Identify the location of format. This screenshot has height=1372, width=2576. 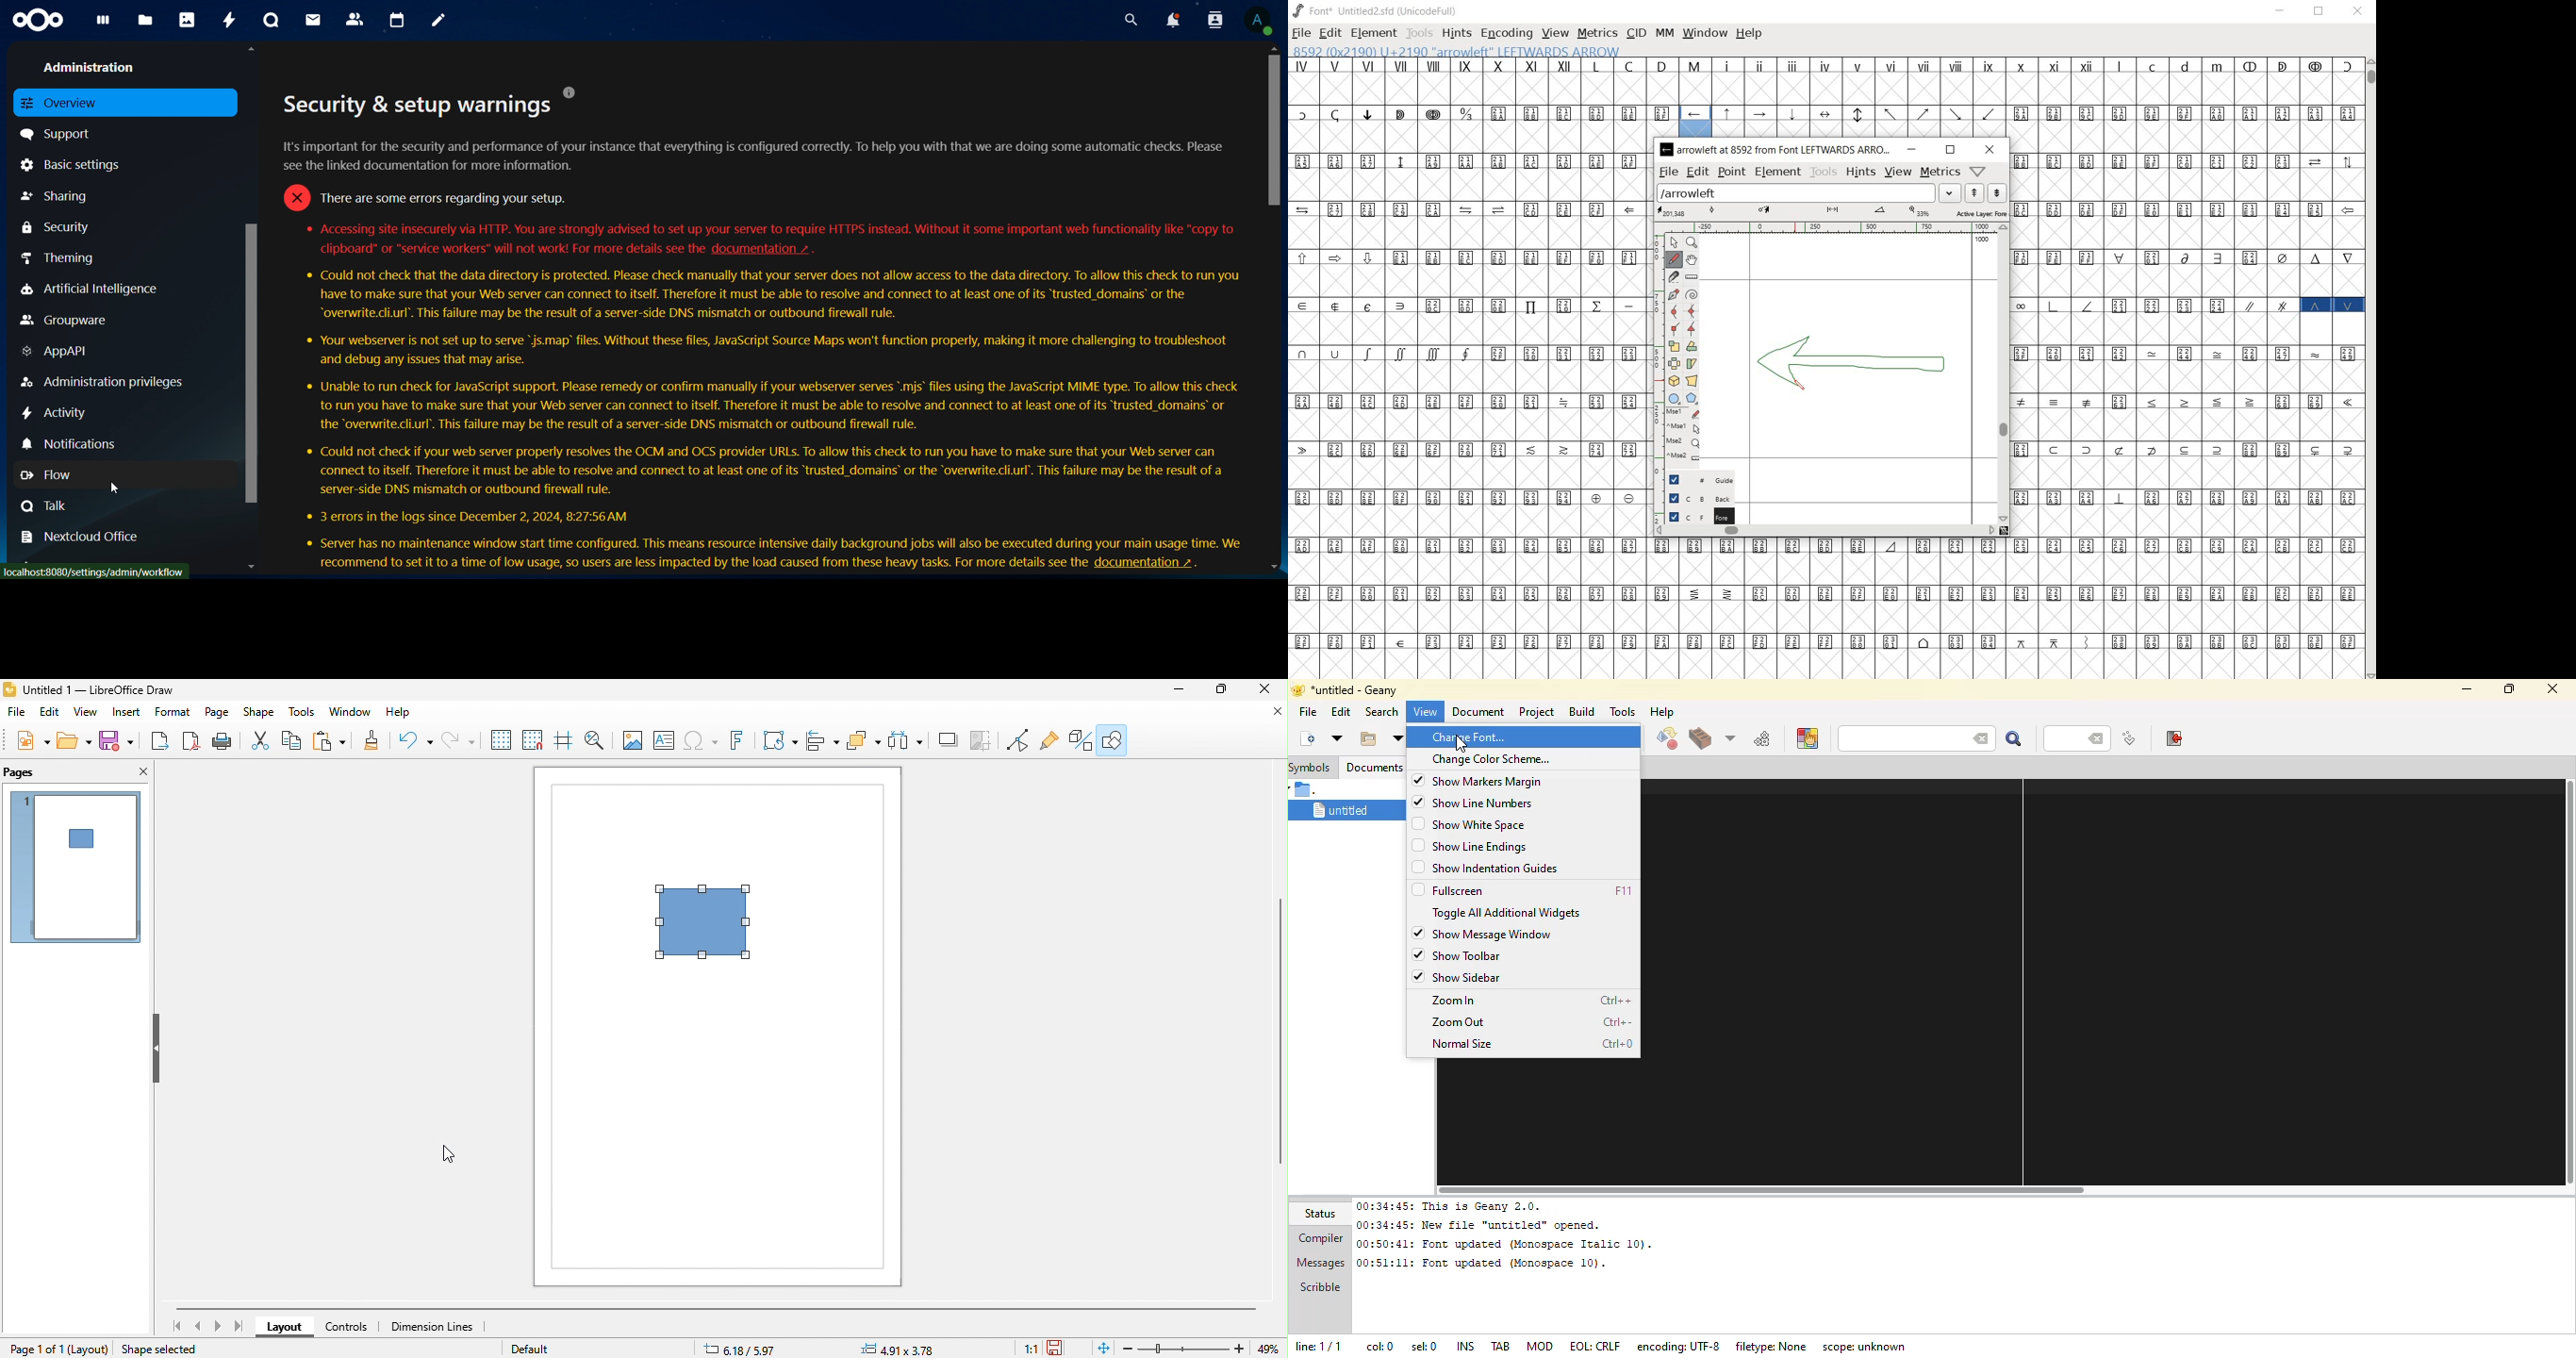
(174, 714).